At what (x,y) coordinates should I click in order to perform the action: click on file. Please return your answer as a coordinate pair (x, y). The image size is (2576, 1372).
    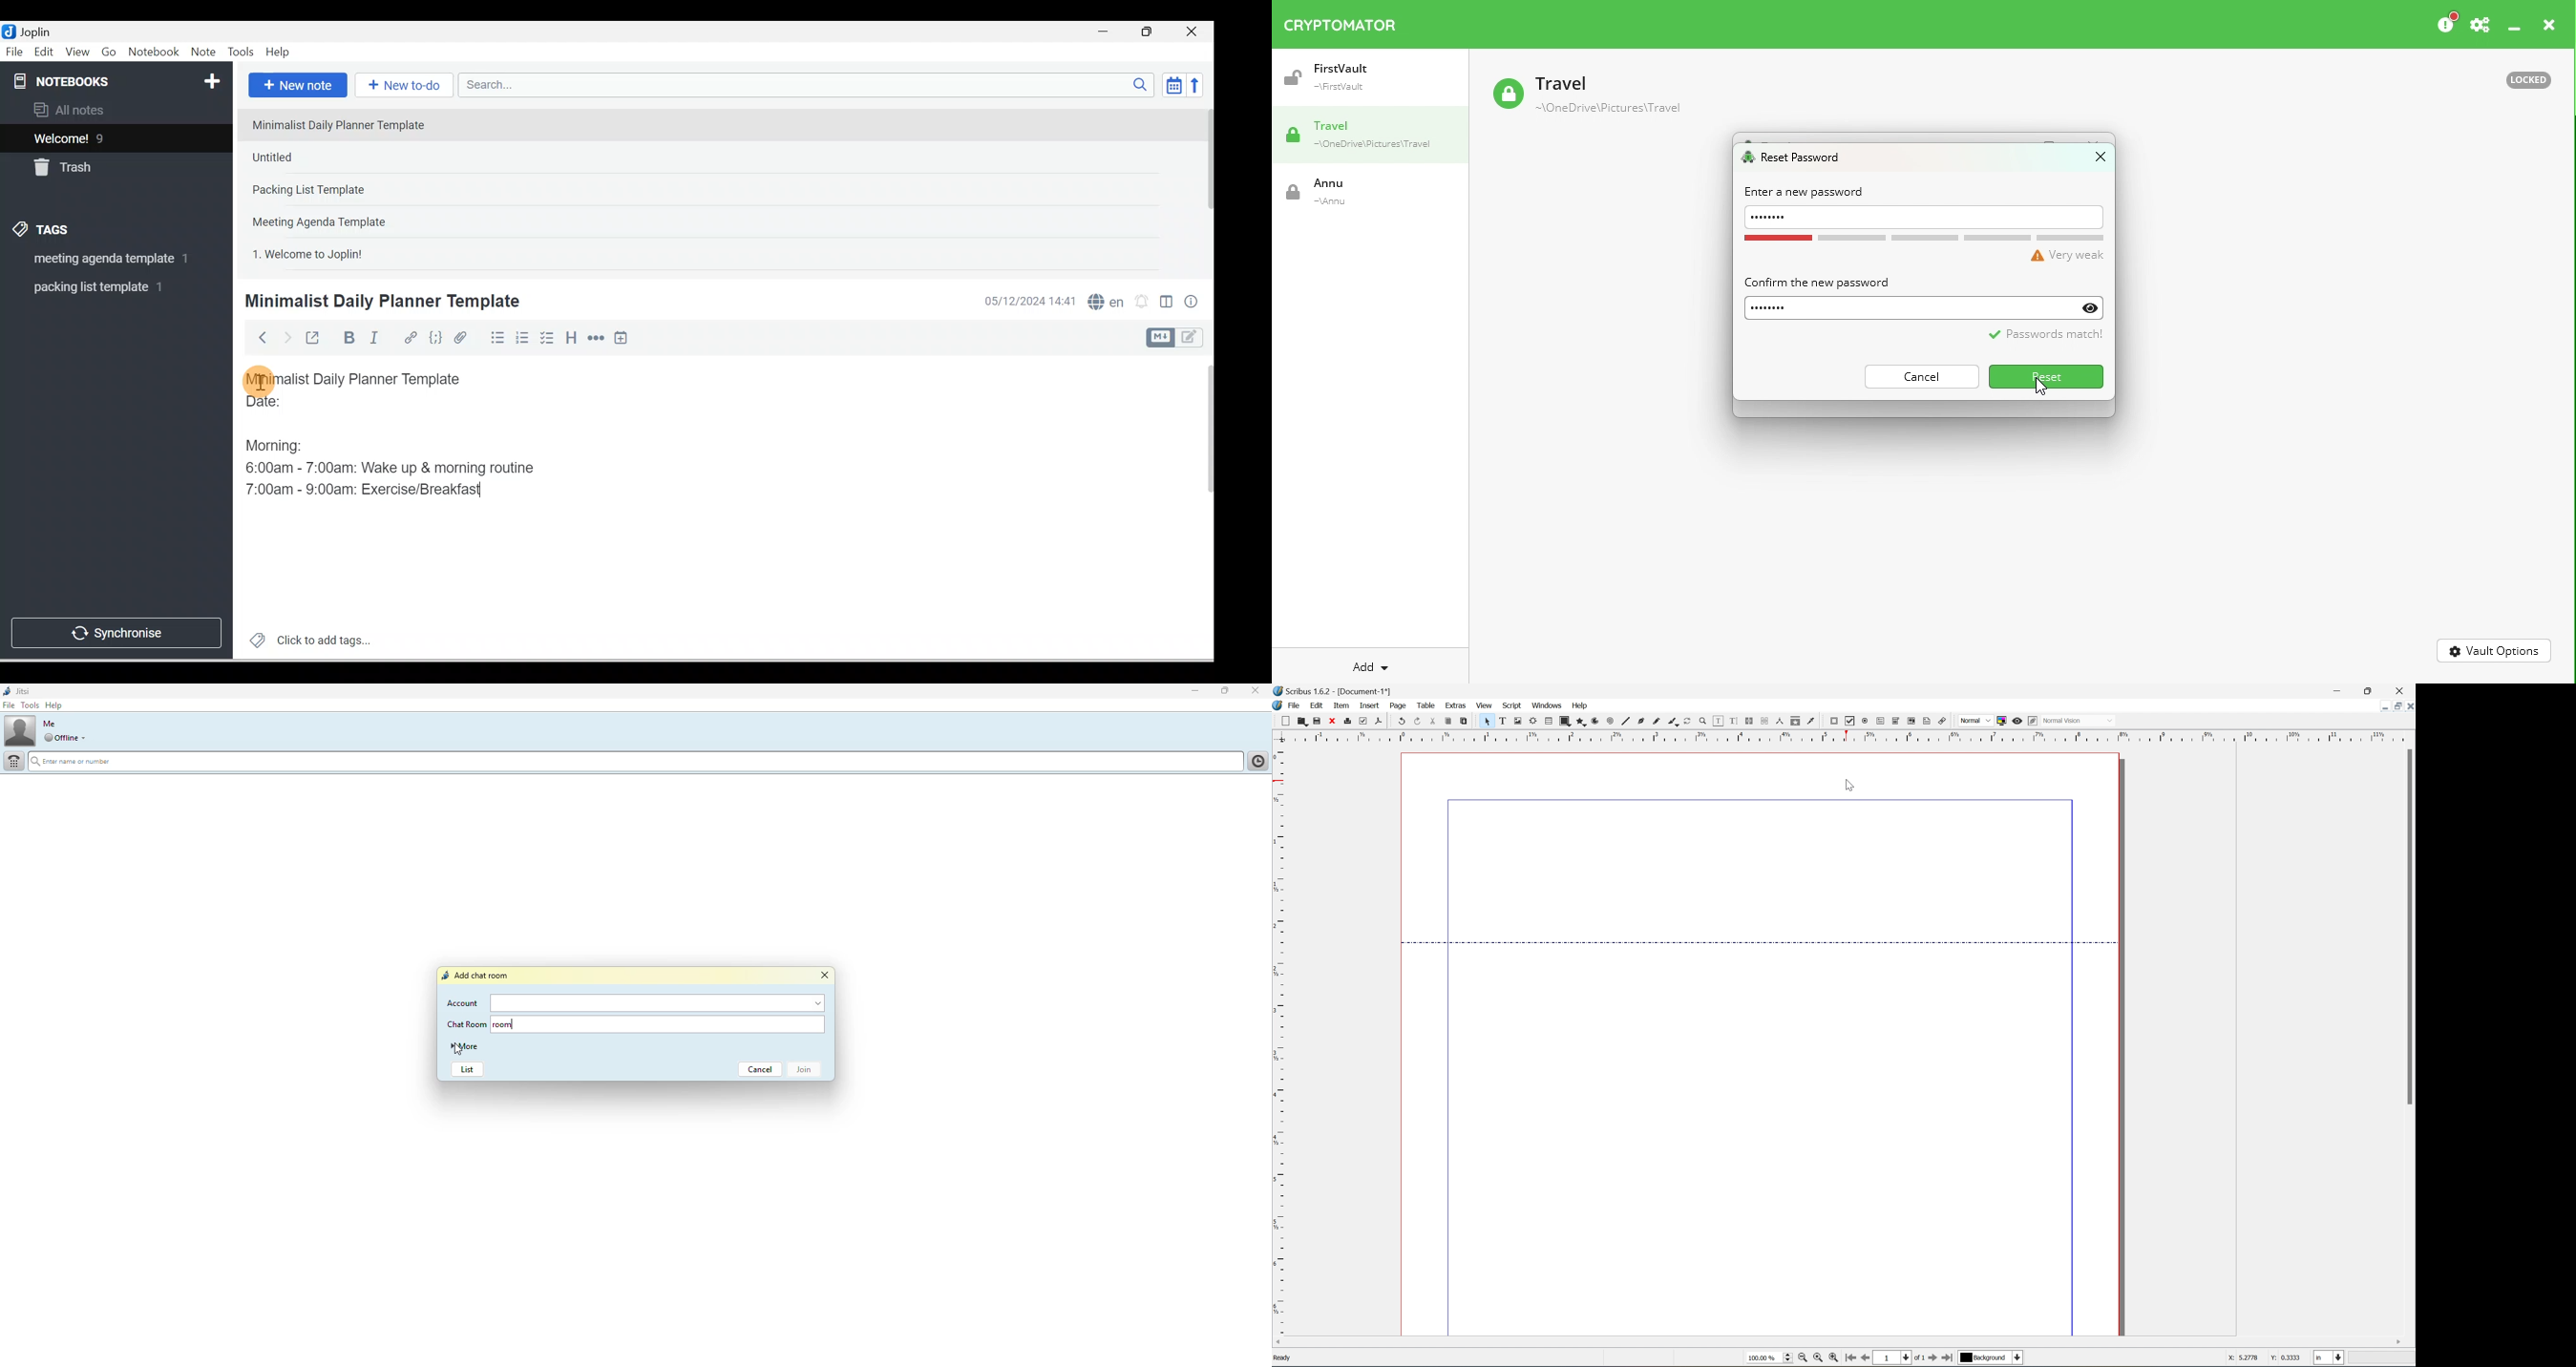
    Looking at the image, I should click on (1294, 704).